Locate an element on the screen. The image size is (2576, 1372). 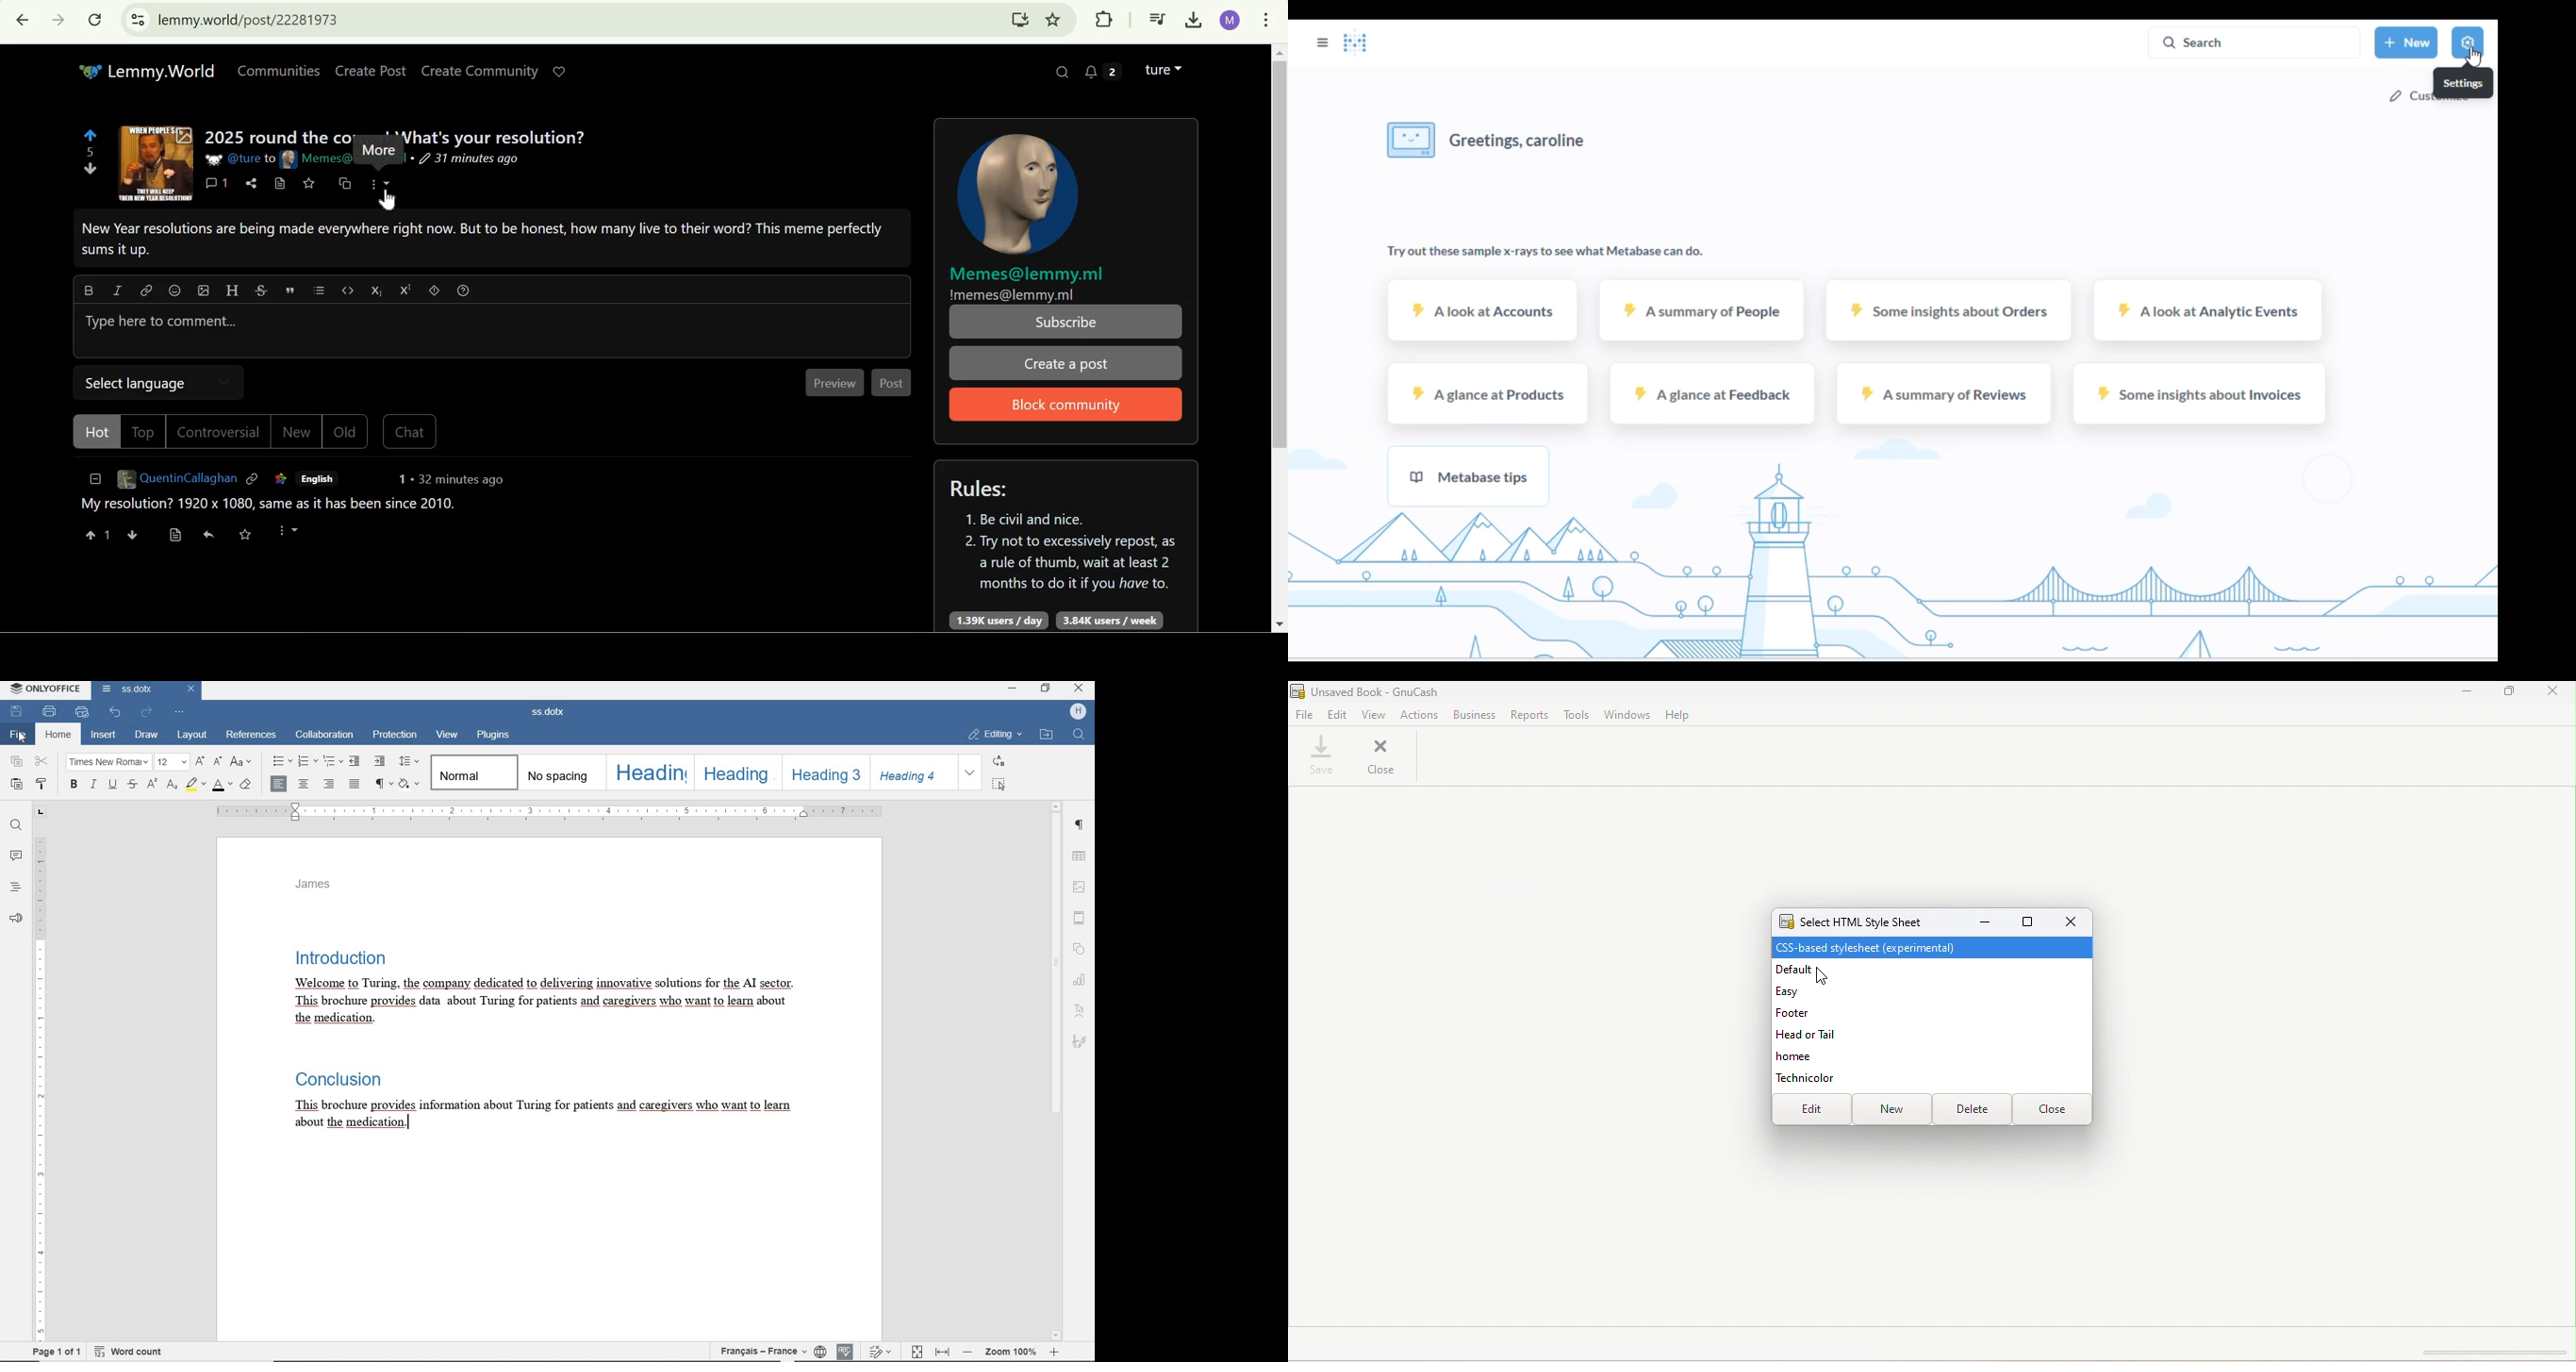
2 unread messages is located at coordinates (1103, 69).